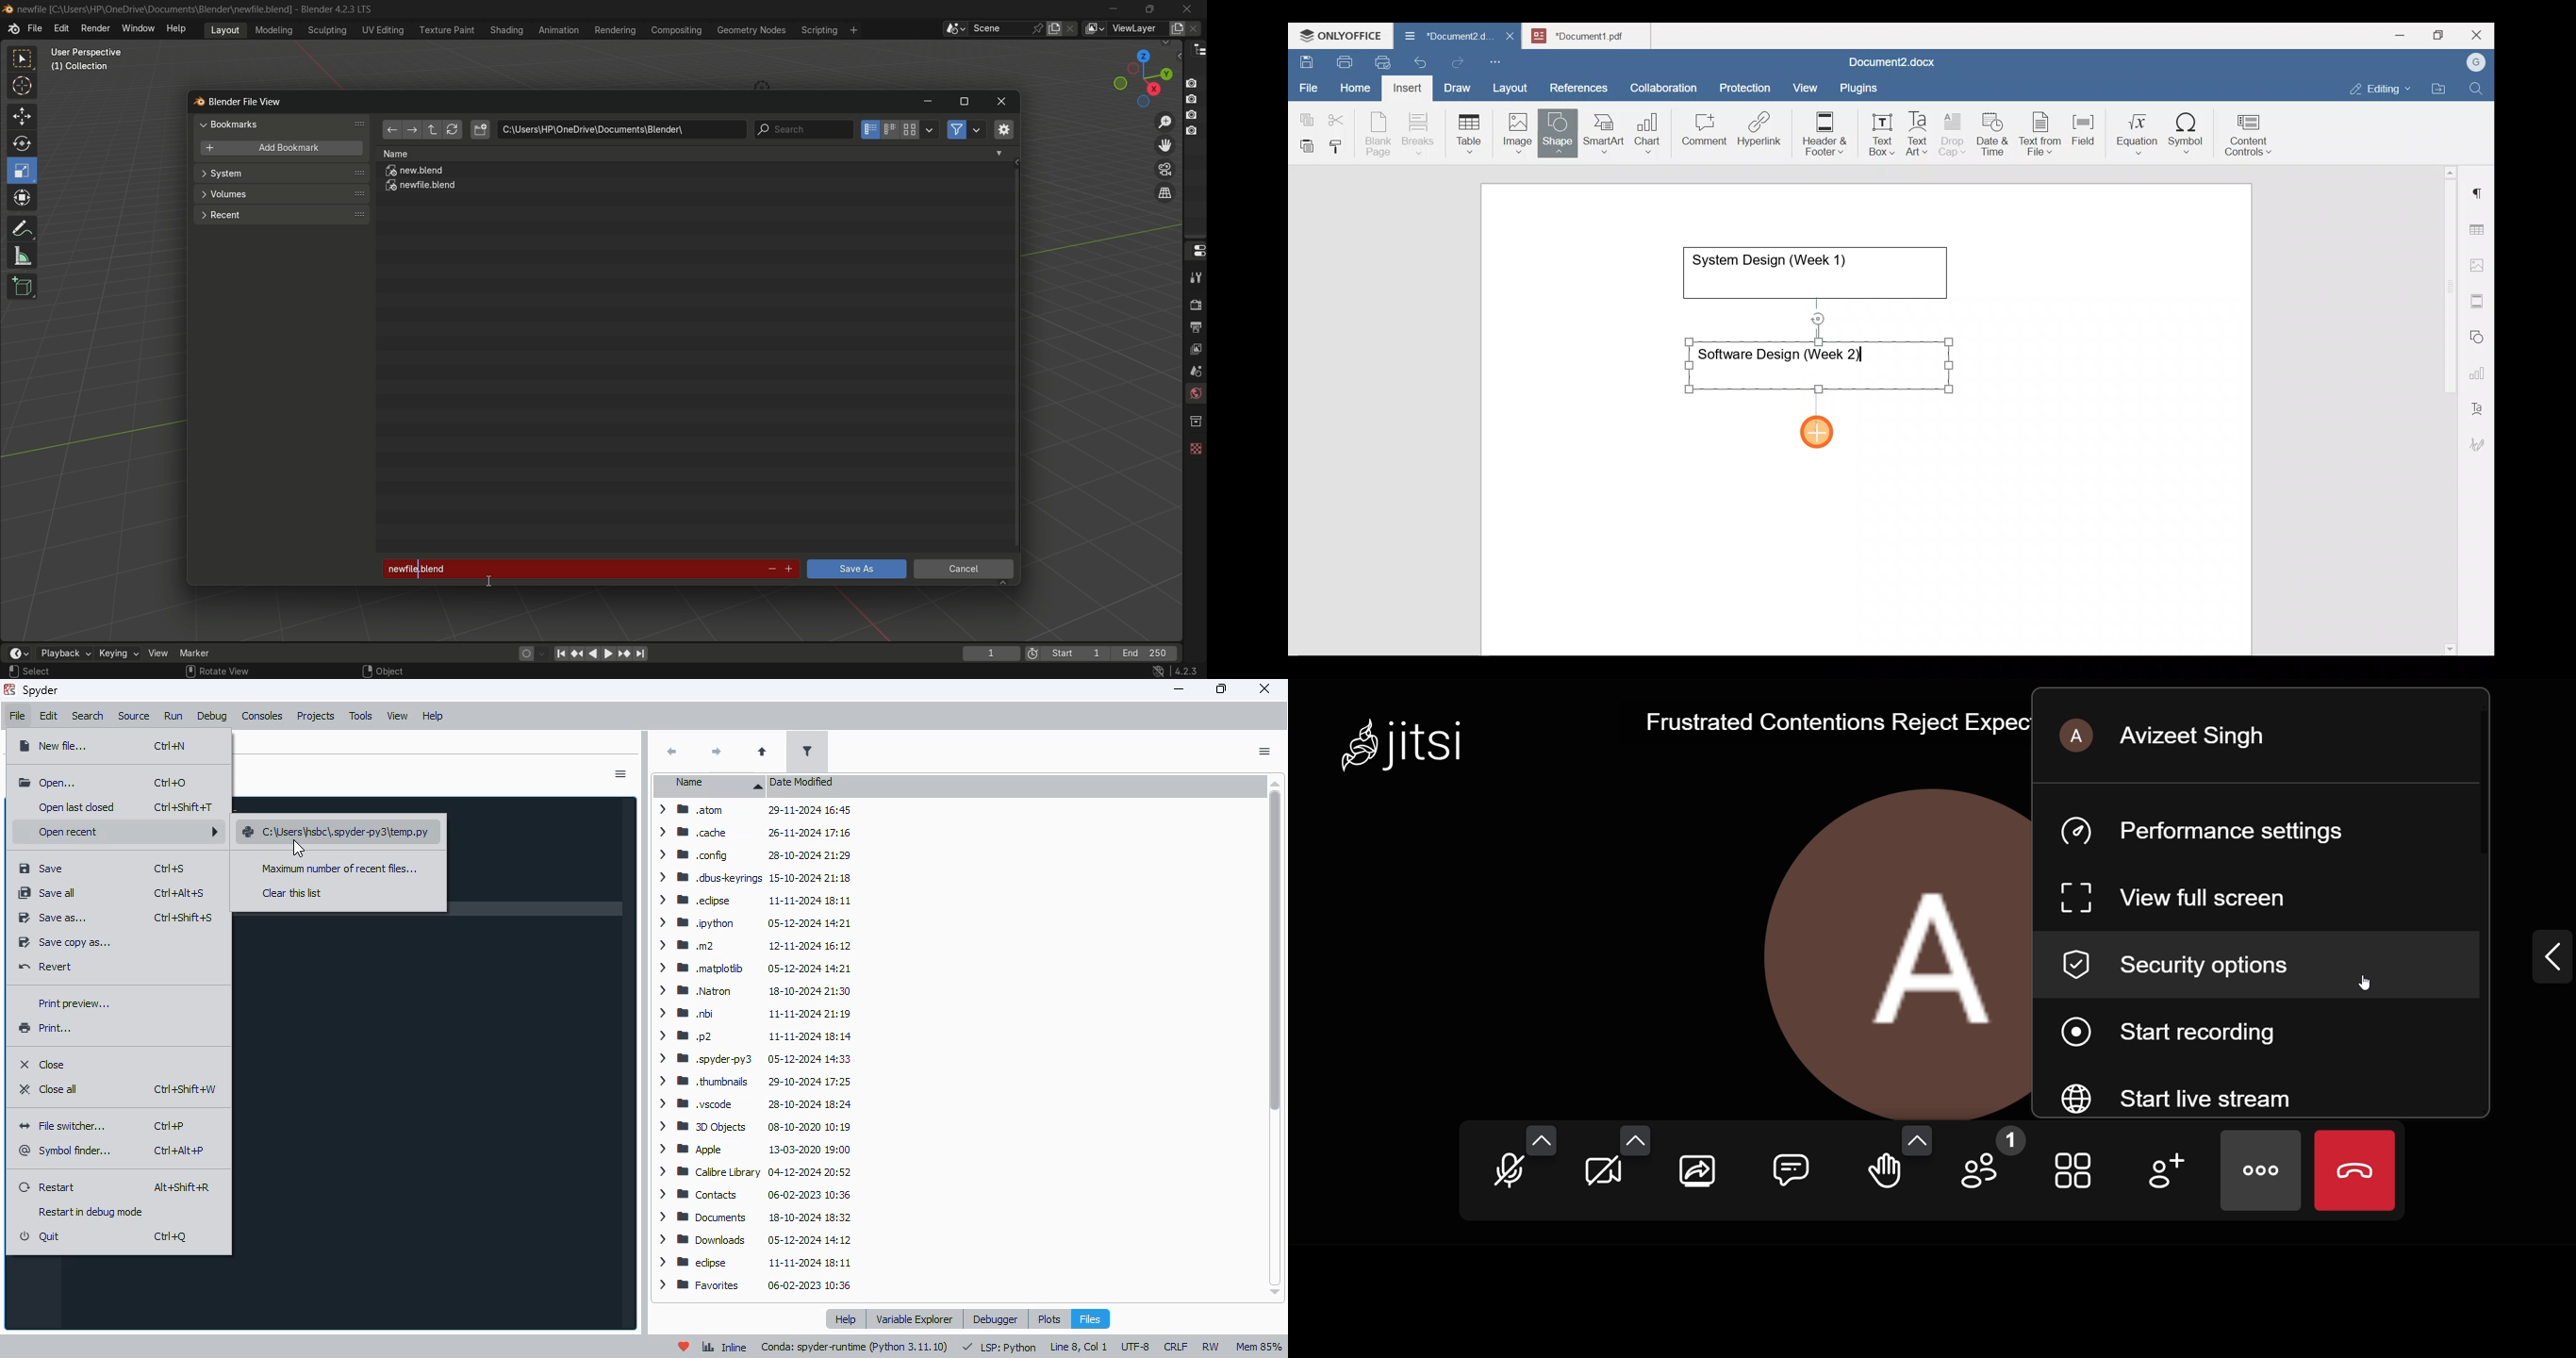 This screenshot has height=1372, width=2576. I want to click on Home, so click(1356, 87).